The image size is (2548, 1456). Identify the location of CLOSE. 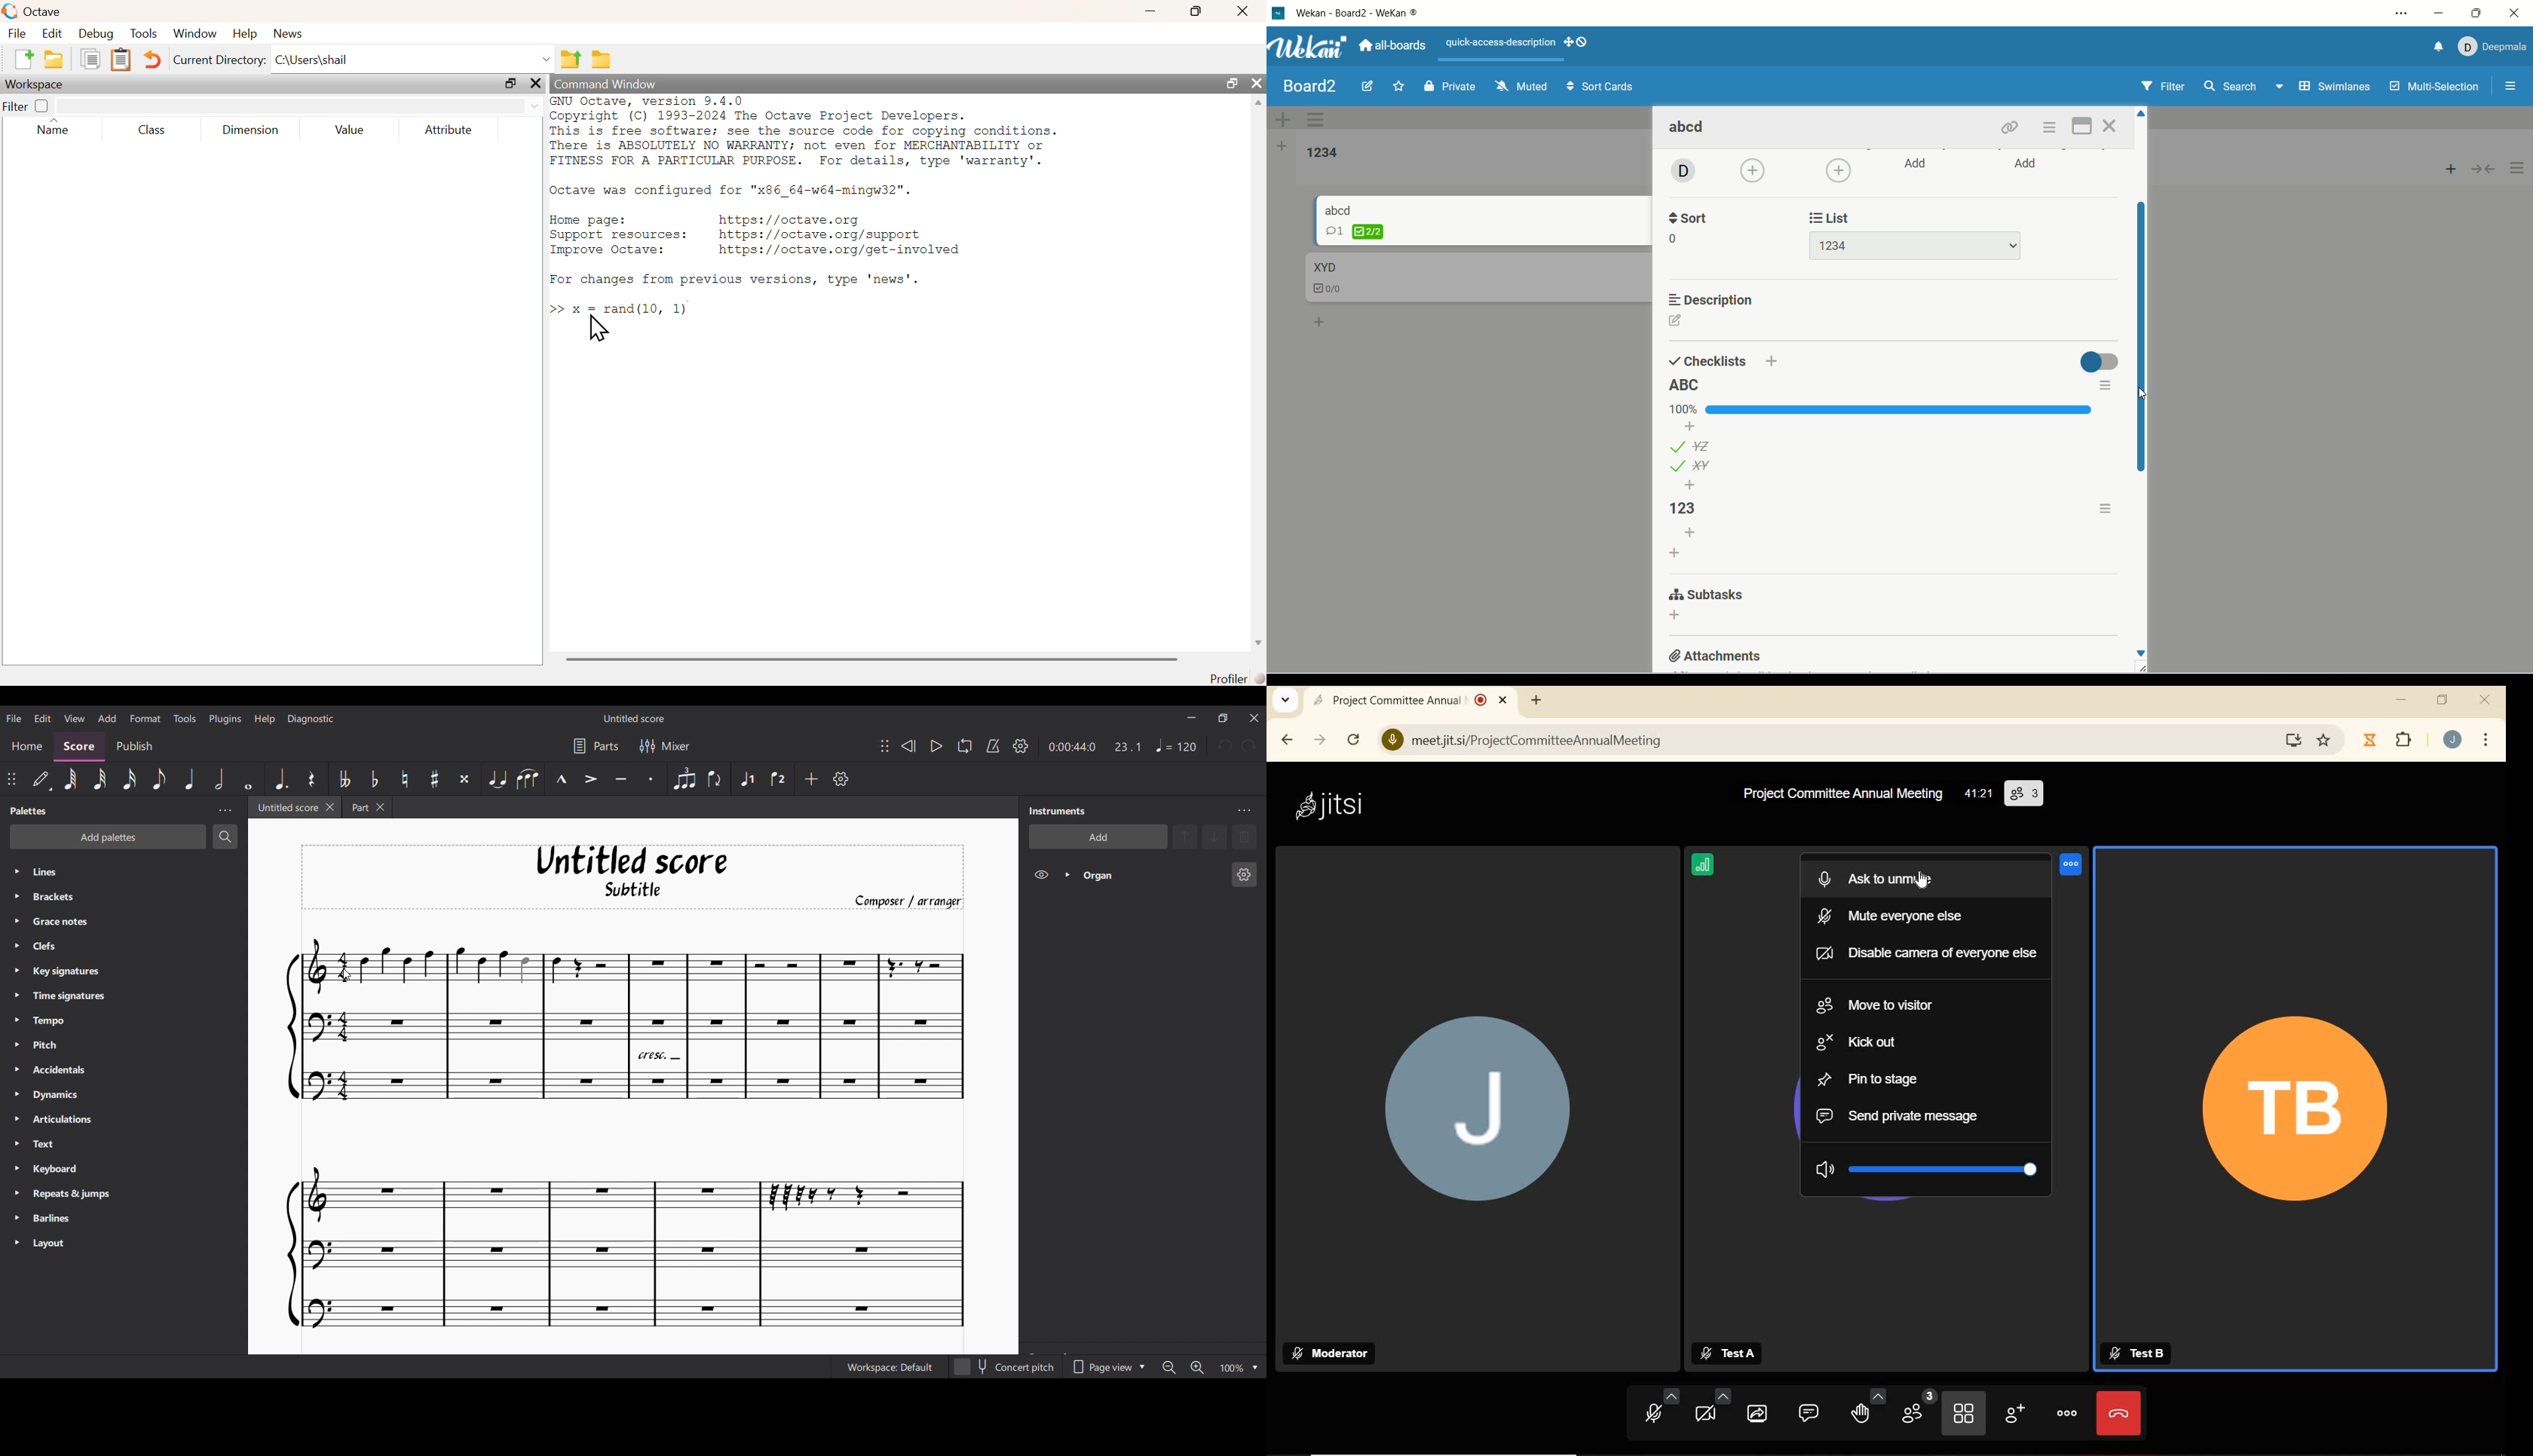
(1504, 698).